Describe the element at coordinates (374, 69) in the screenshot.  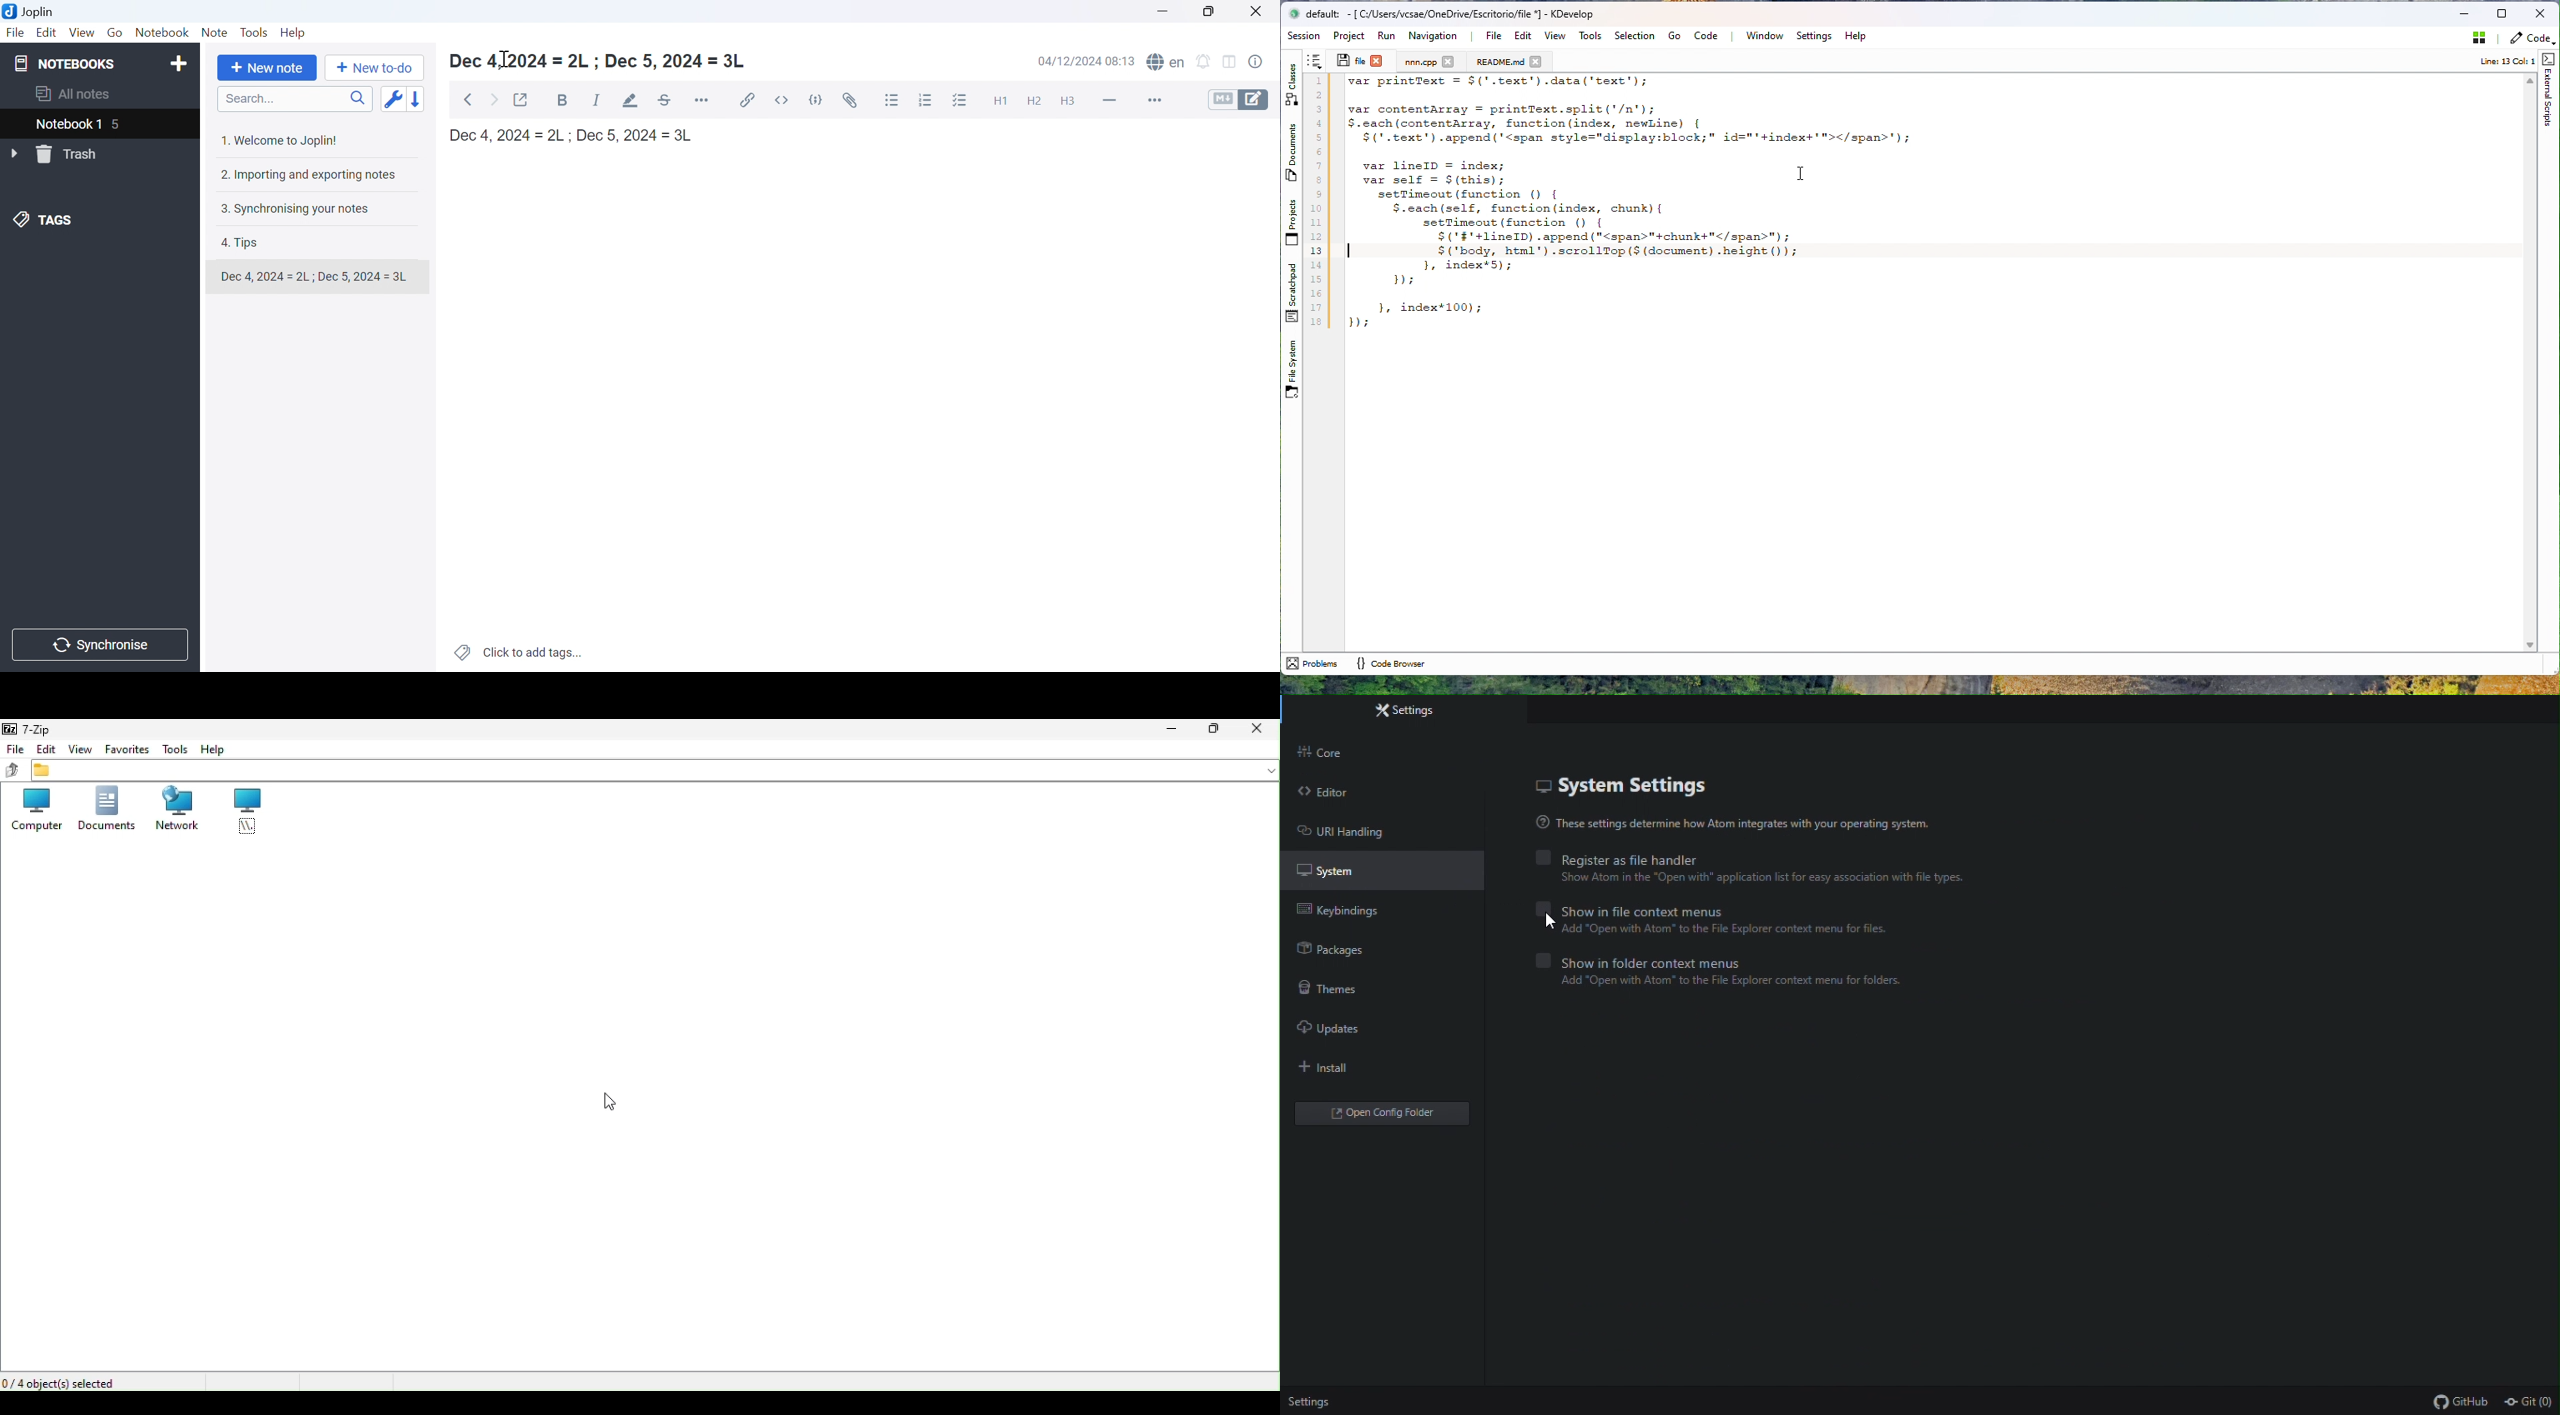
I see `New to-do` at that location.